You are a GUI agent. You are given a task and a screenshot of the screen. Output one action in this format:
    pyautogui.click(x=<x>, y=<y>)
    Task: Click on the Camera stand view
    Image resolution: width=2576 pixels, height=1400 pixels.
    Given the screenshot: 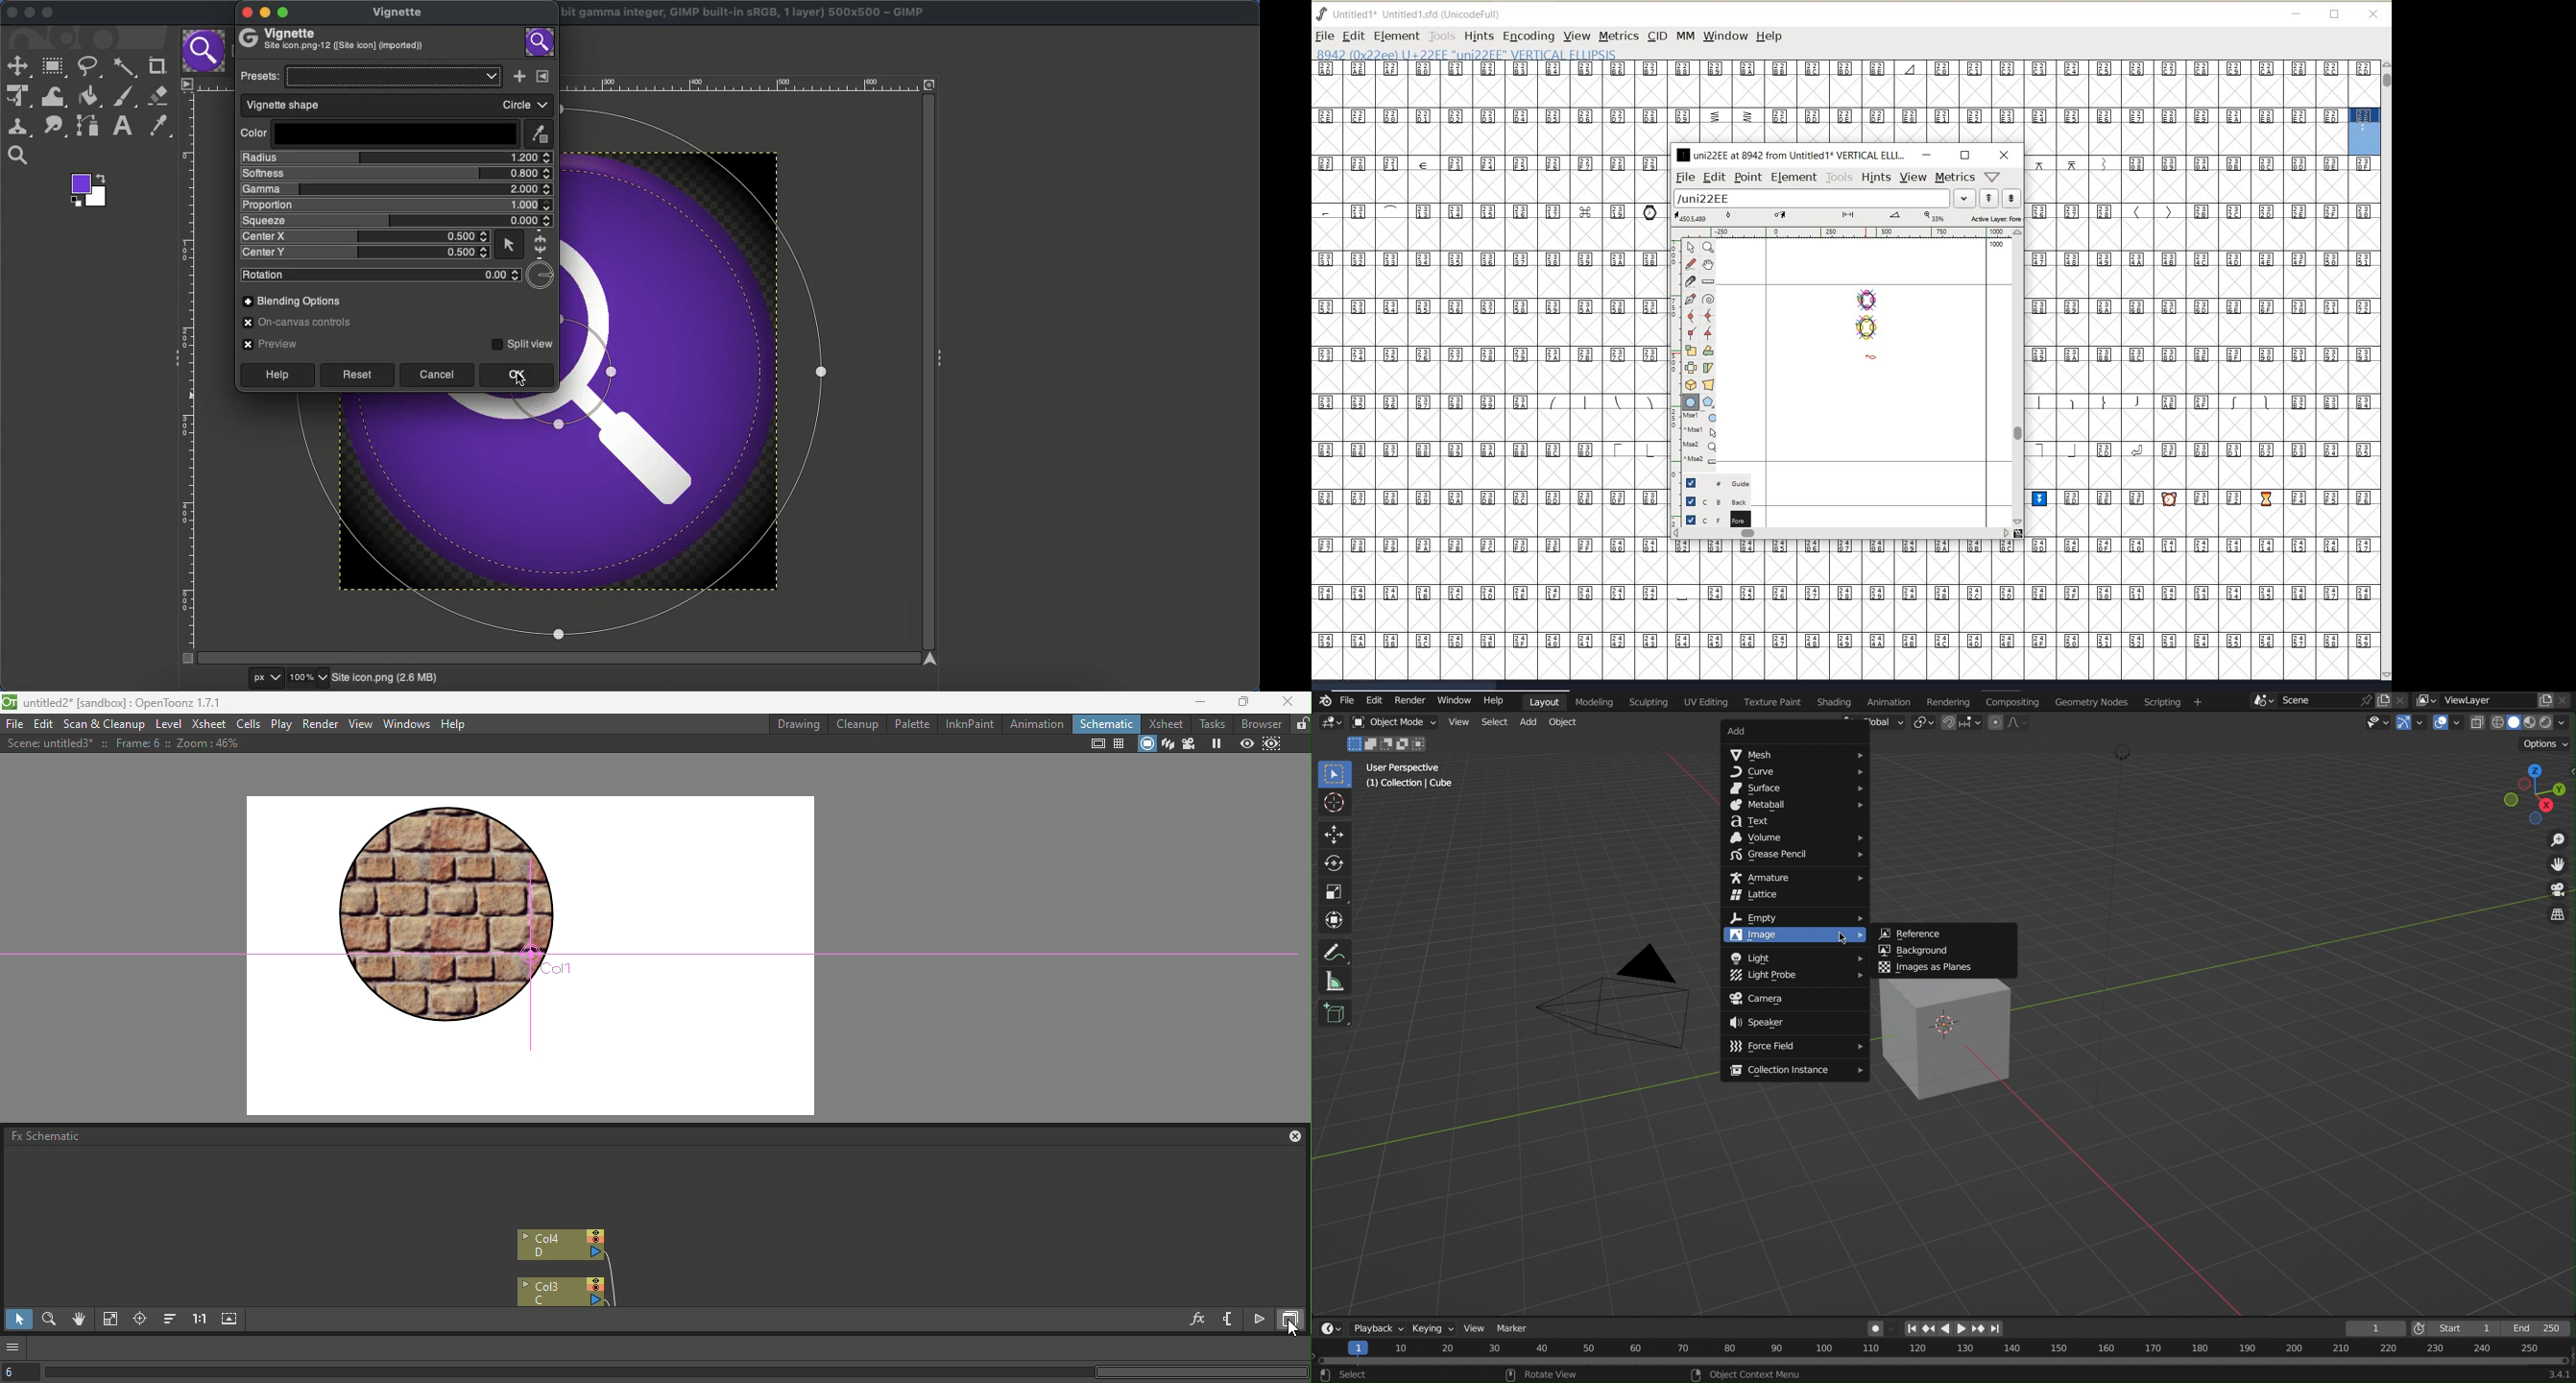 What is the action you would take?
    pyautogui.click(x=1146, y=744)
    